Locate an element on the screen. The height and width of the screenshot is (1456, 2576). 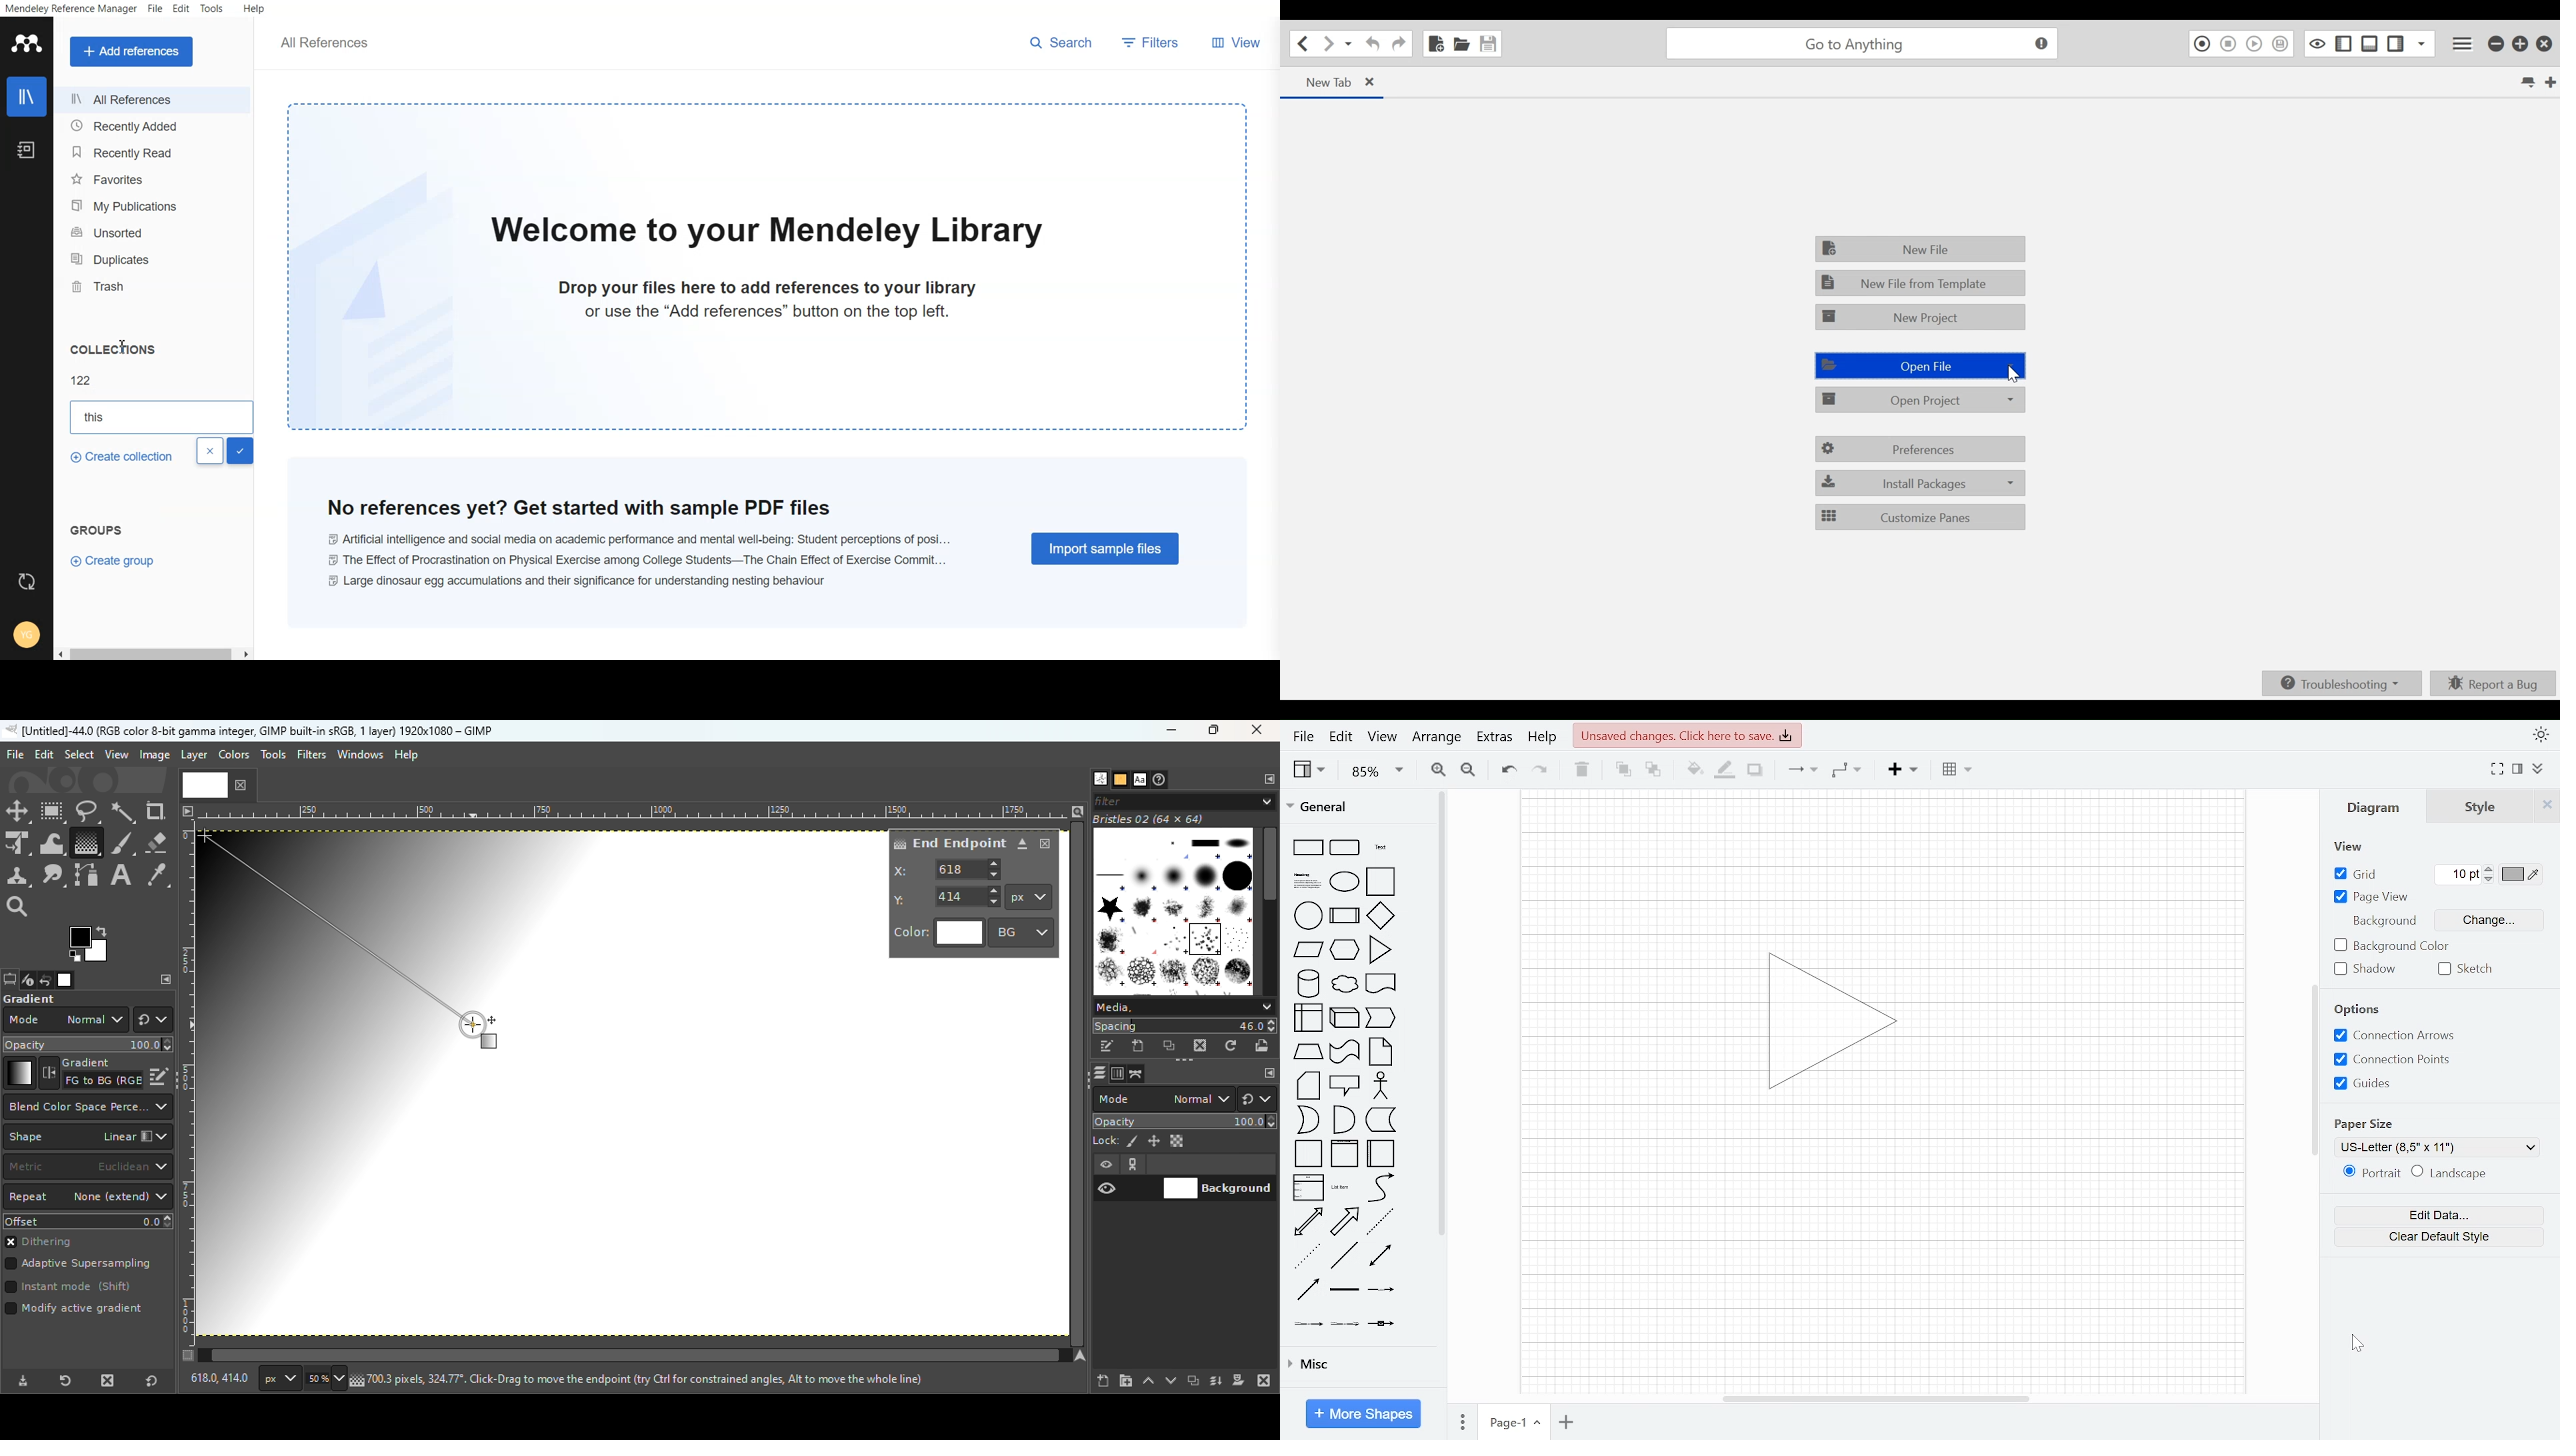
Background is located at coordinates (2384, 921).